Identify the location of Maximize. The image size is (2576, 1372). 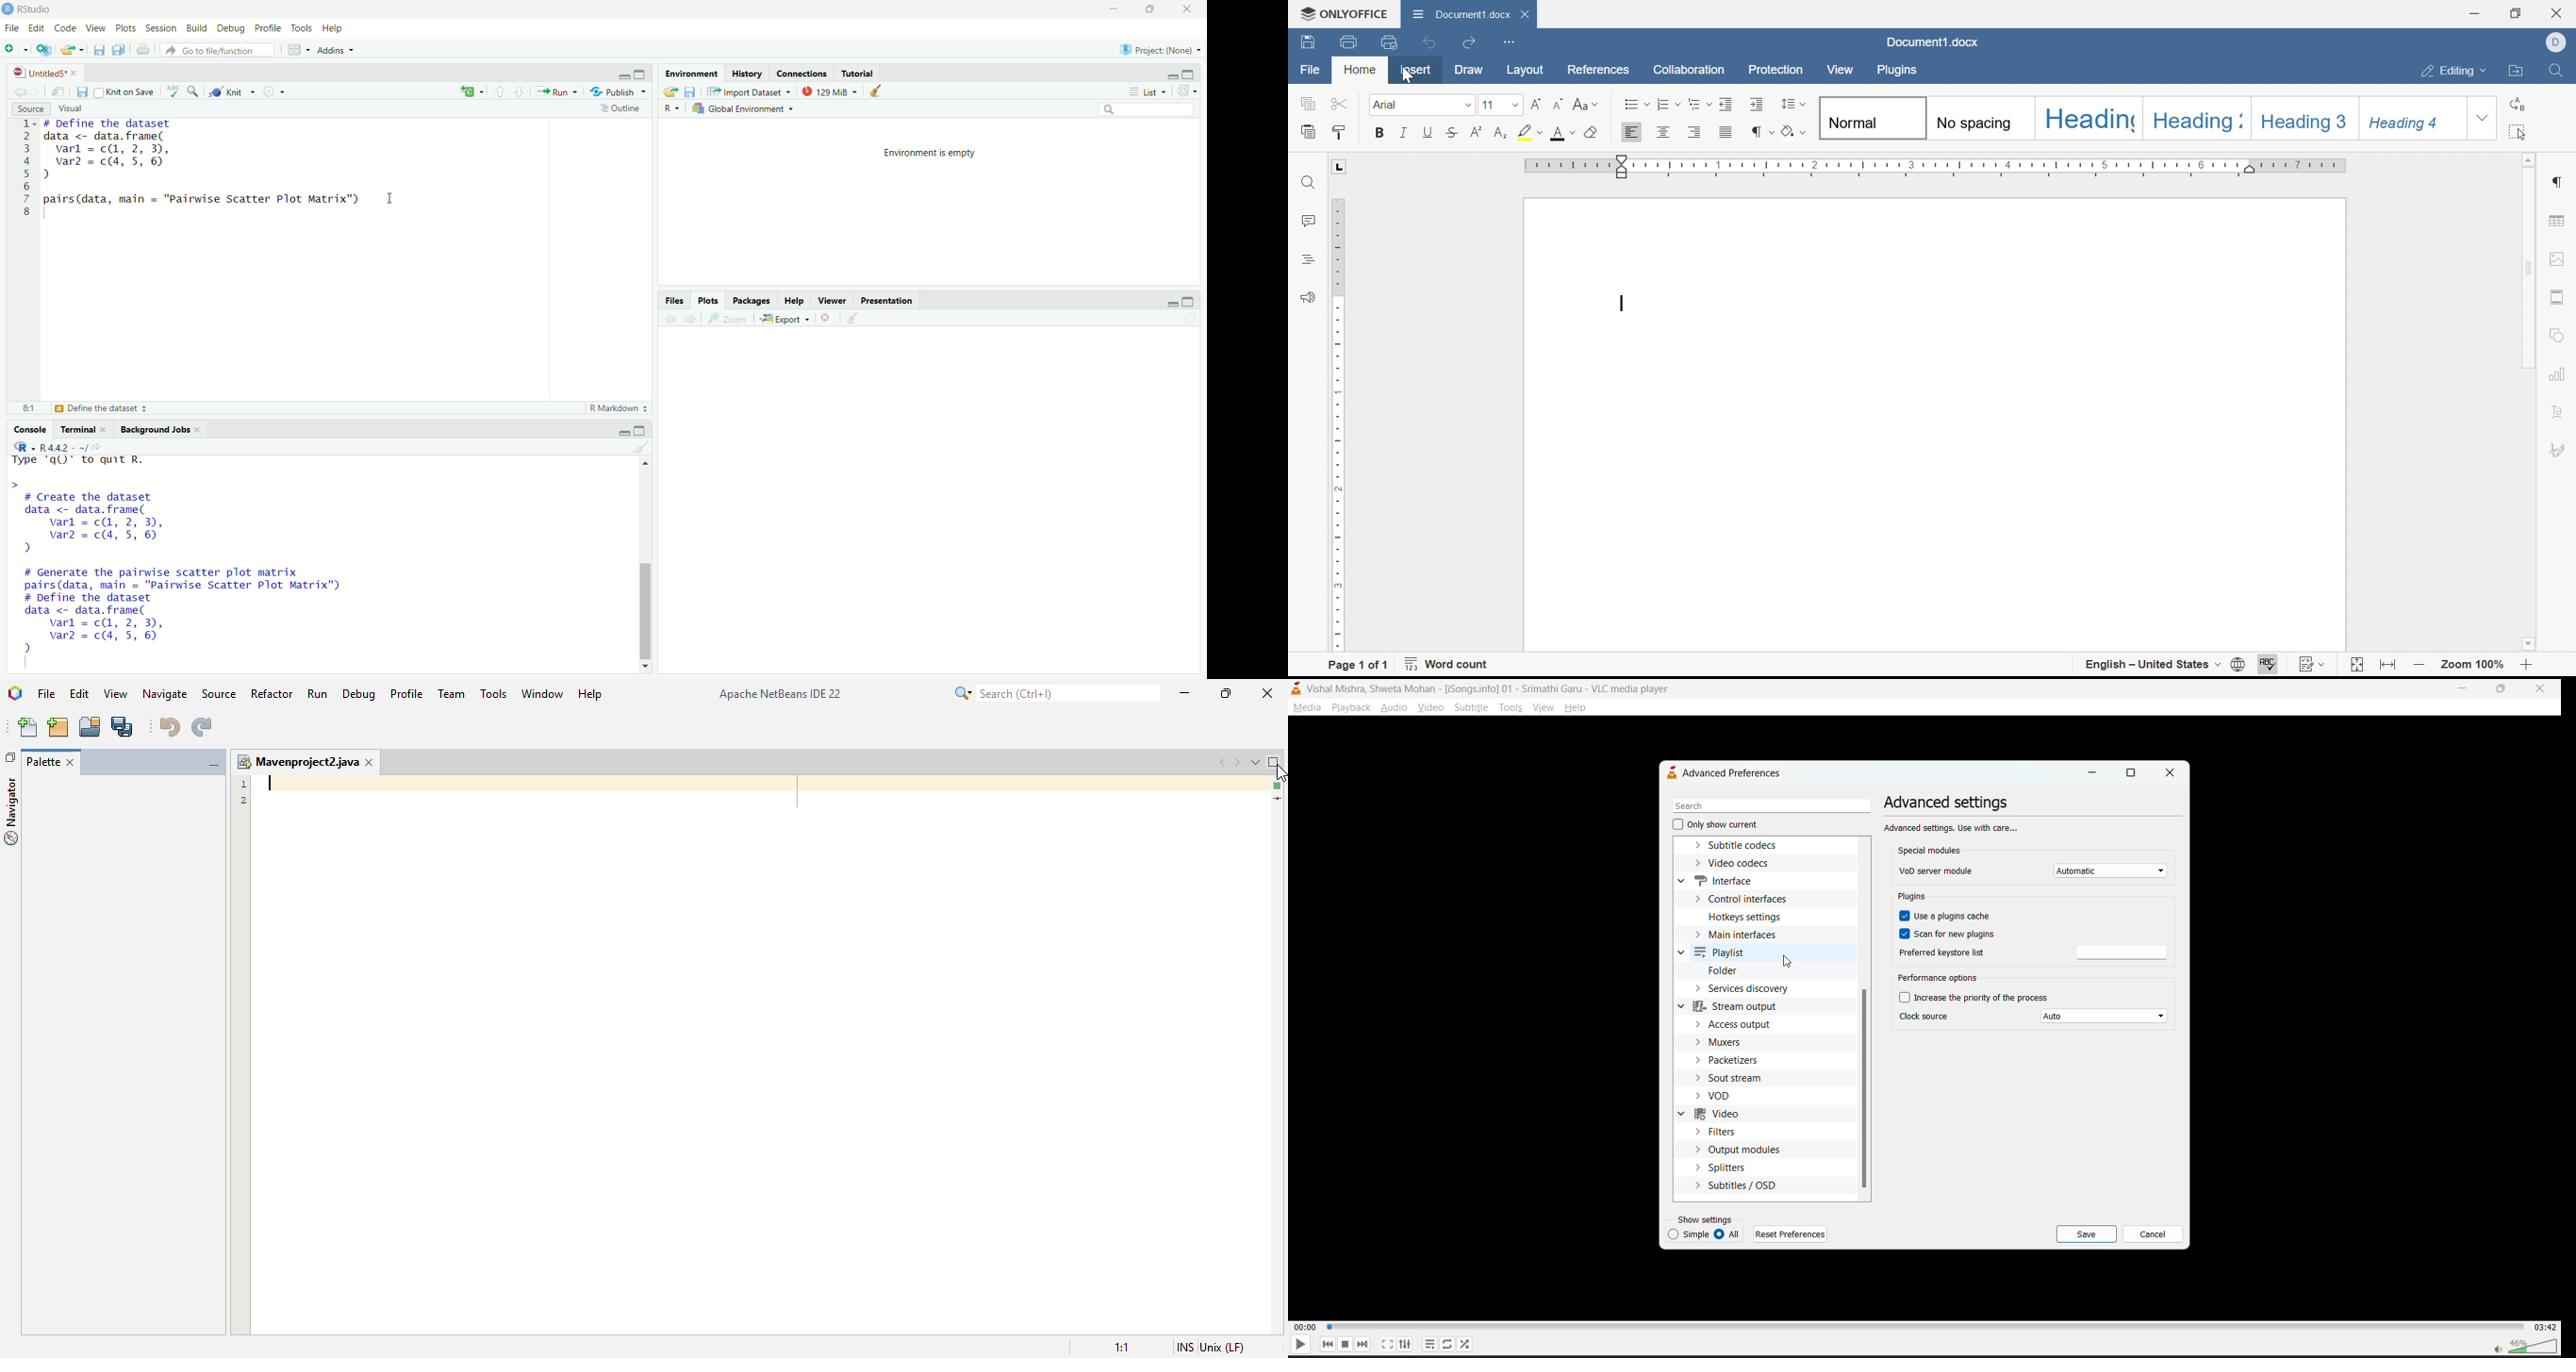
(642, 430).